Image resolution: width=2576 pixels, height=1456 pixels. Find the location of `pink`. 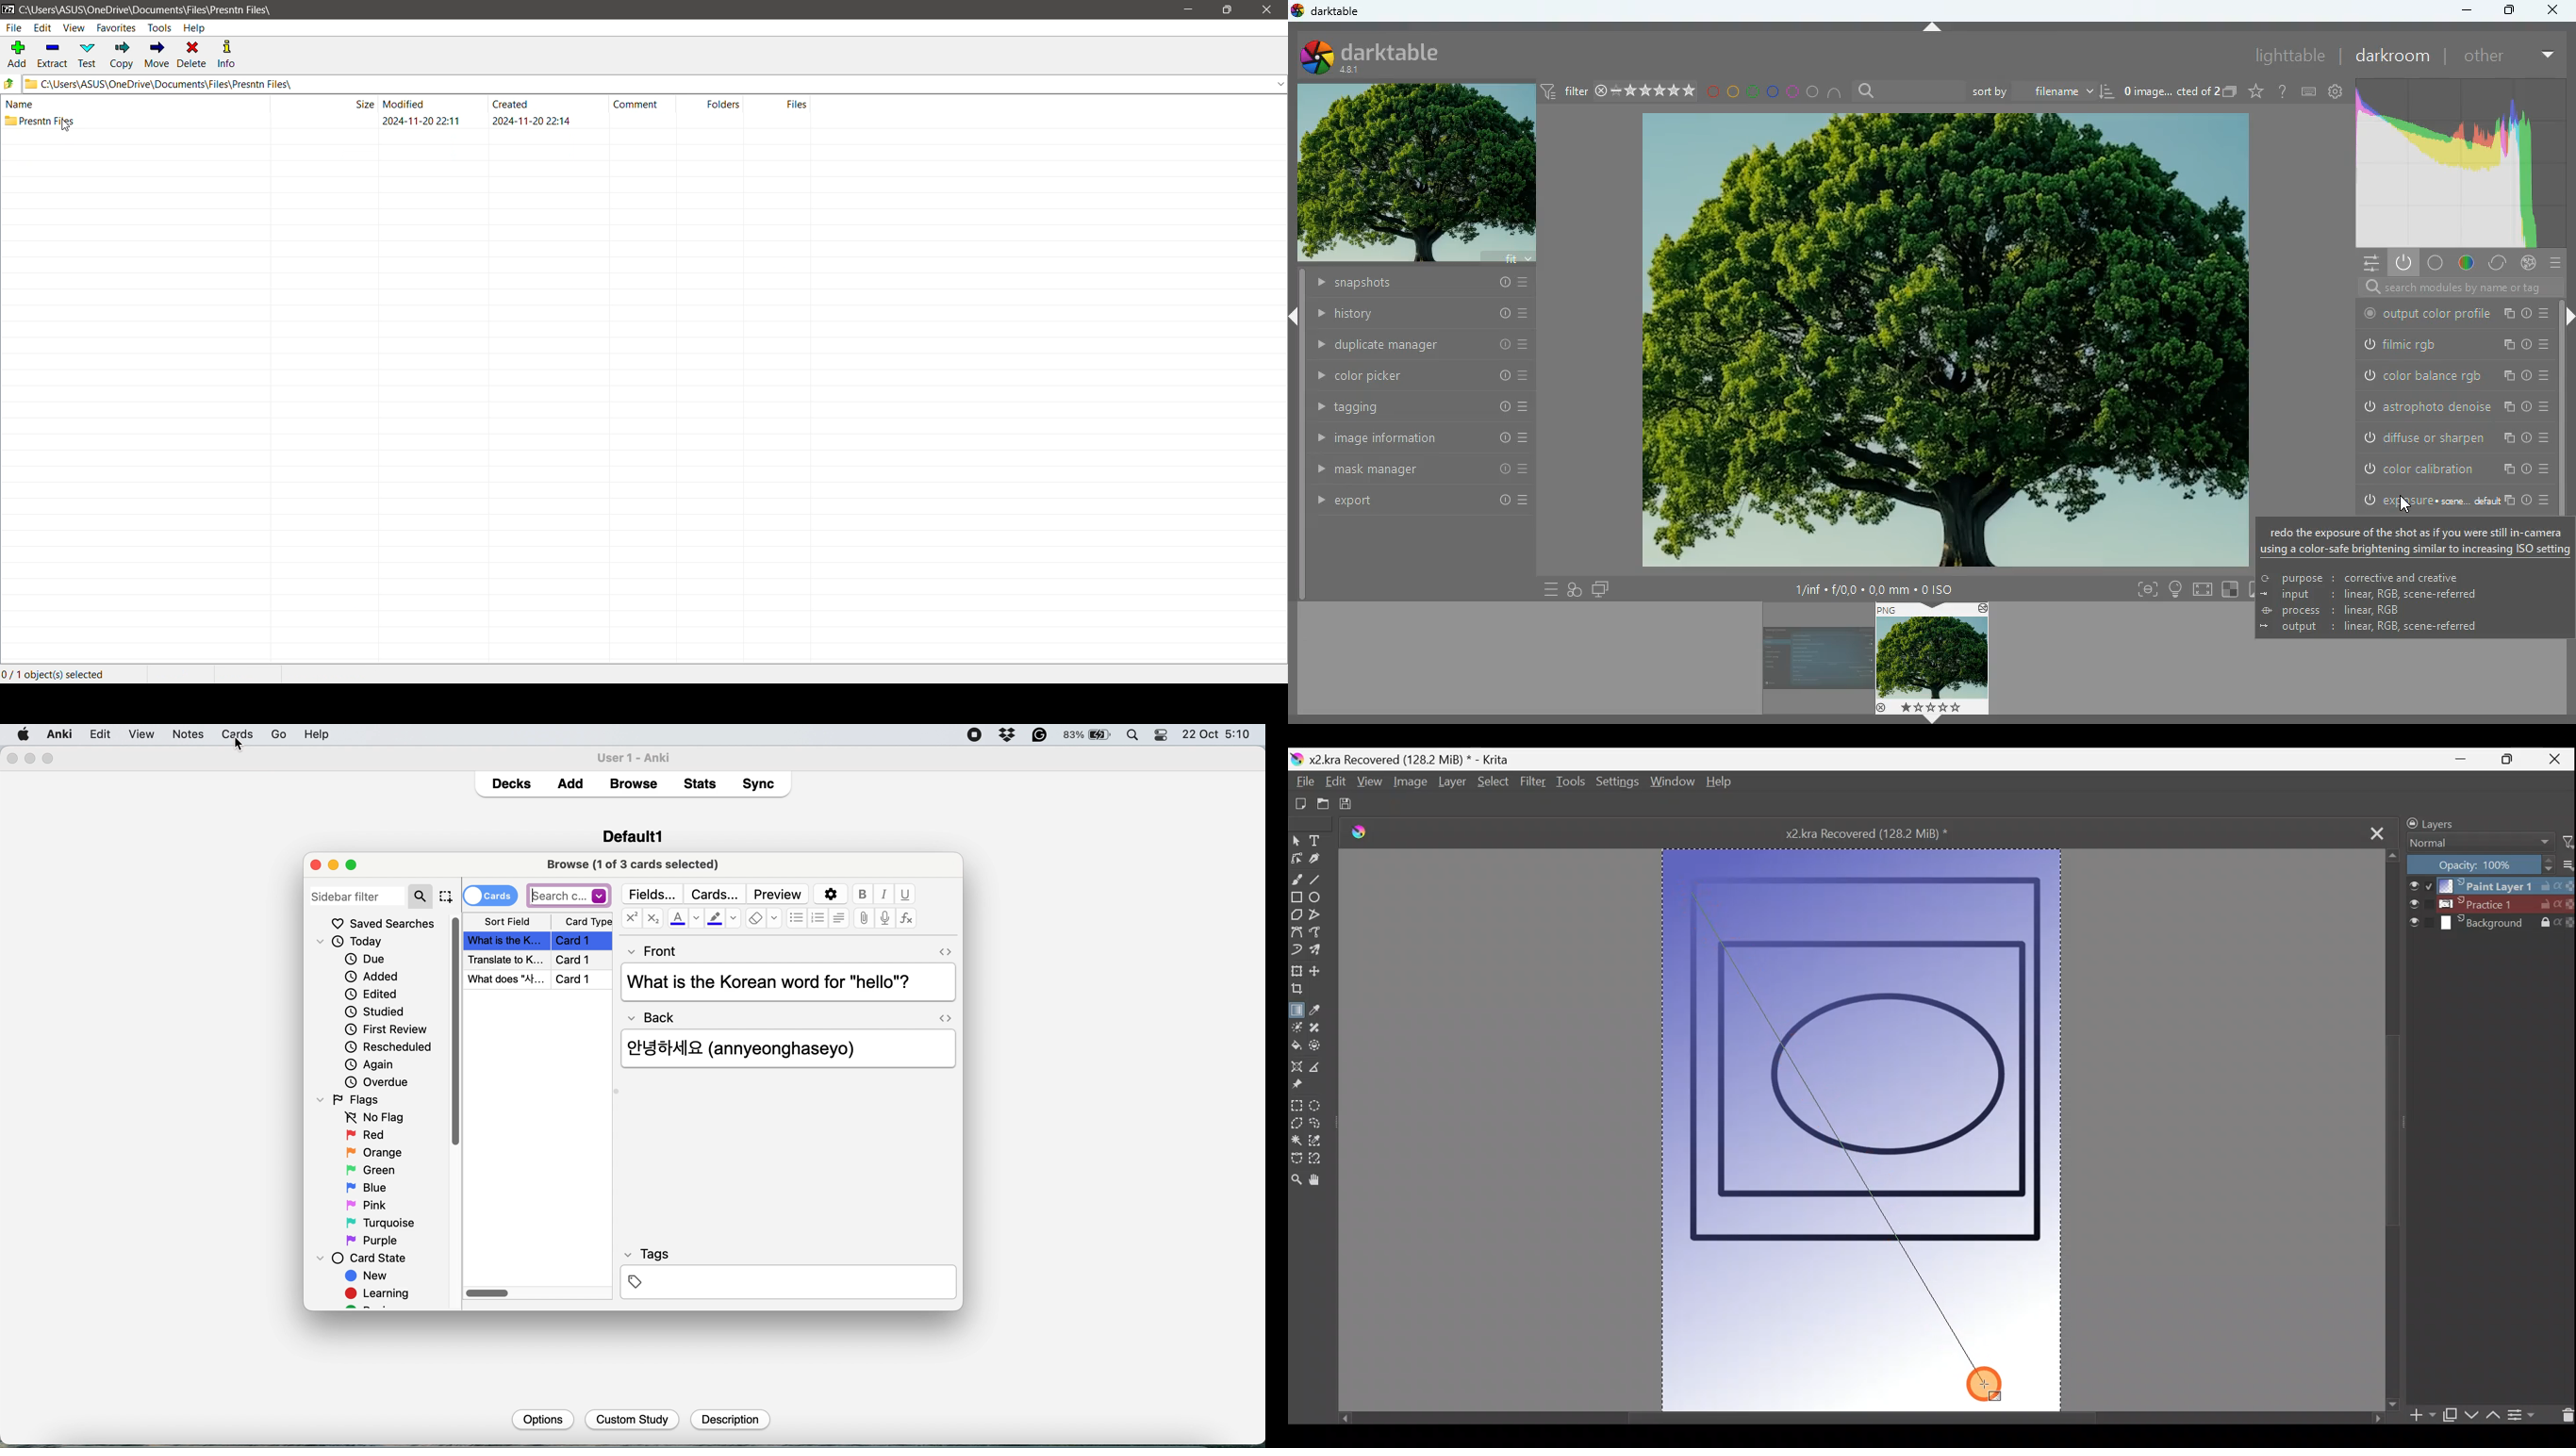

pink is located at coordinates (369, 1204).